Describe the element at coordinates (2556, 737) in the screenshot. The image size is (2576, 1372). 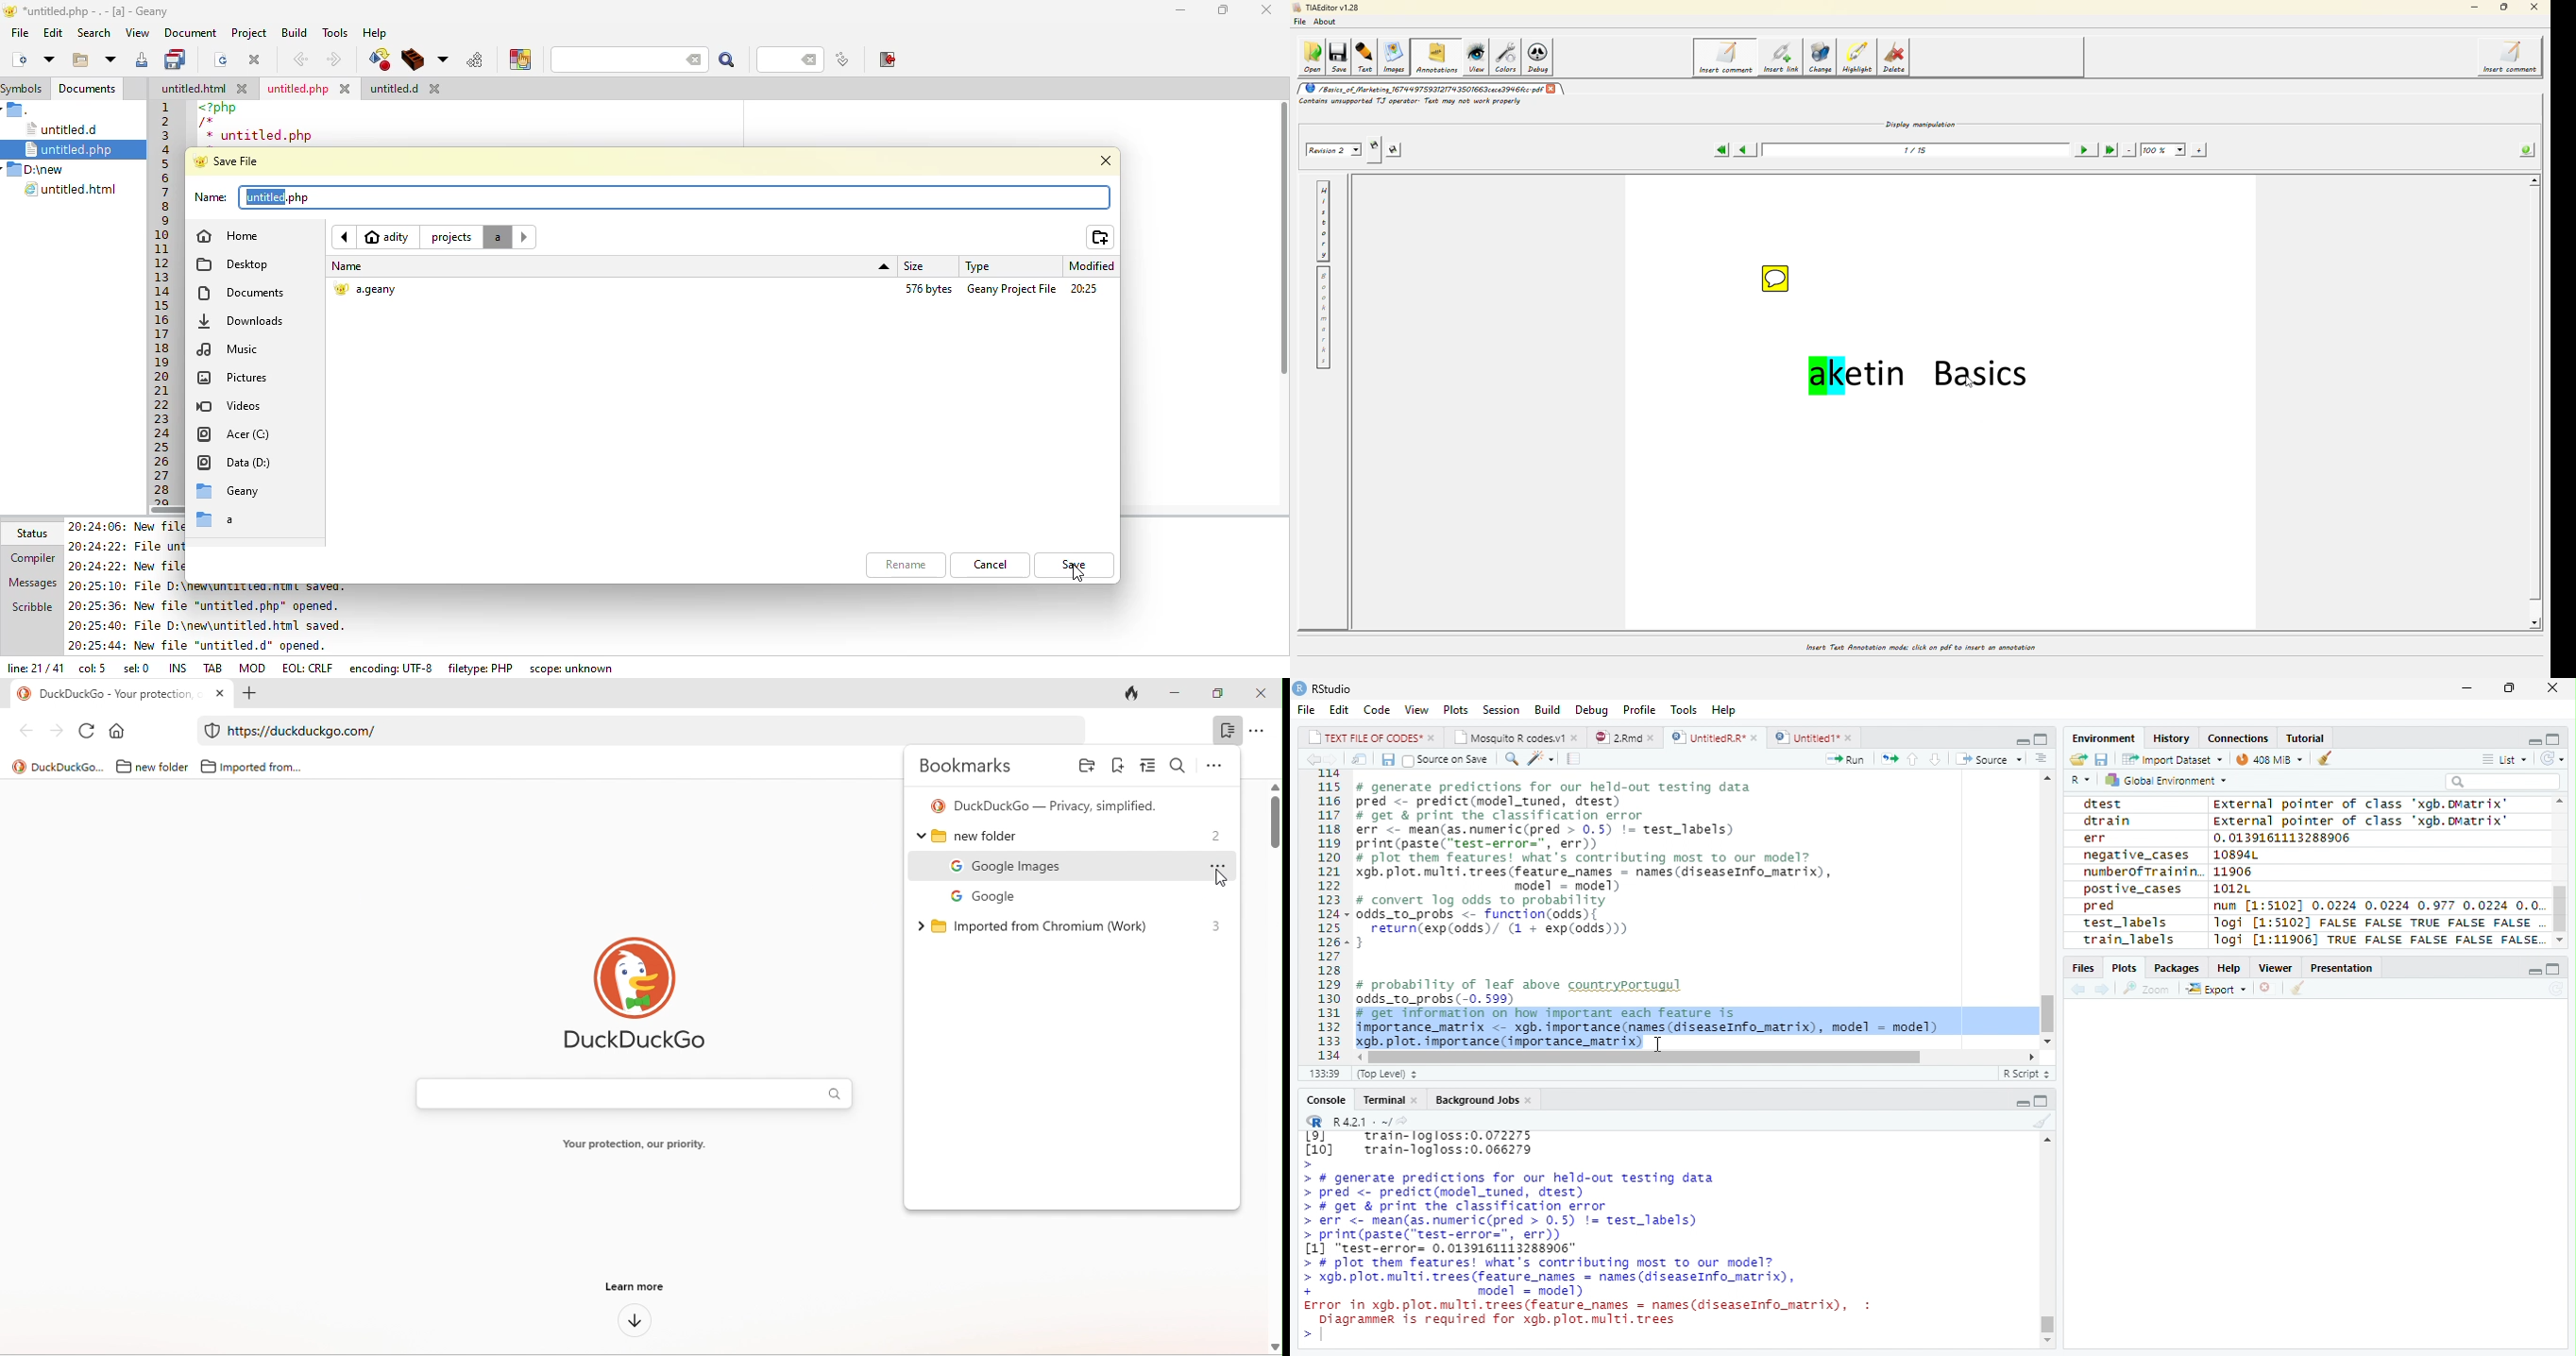
I see `Maximize` at that location.